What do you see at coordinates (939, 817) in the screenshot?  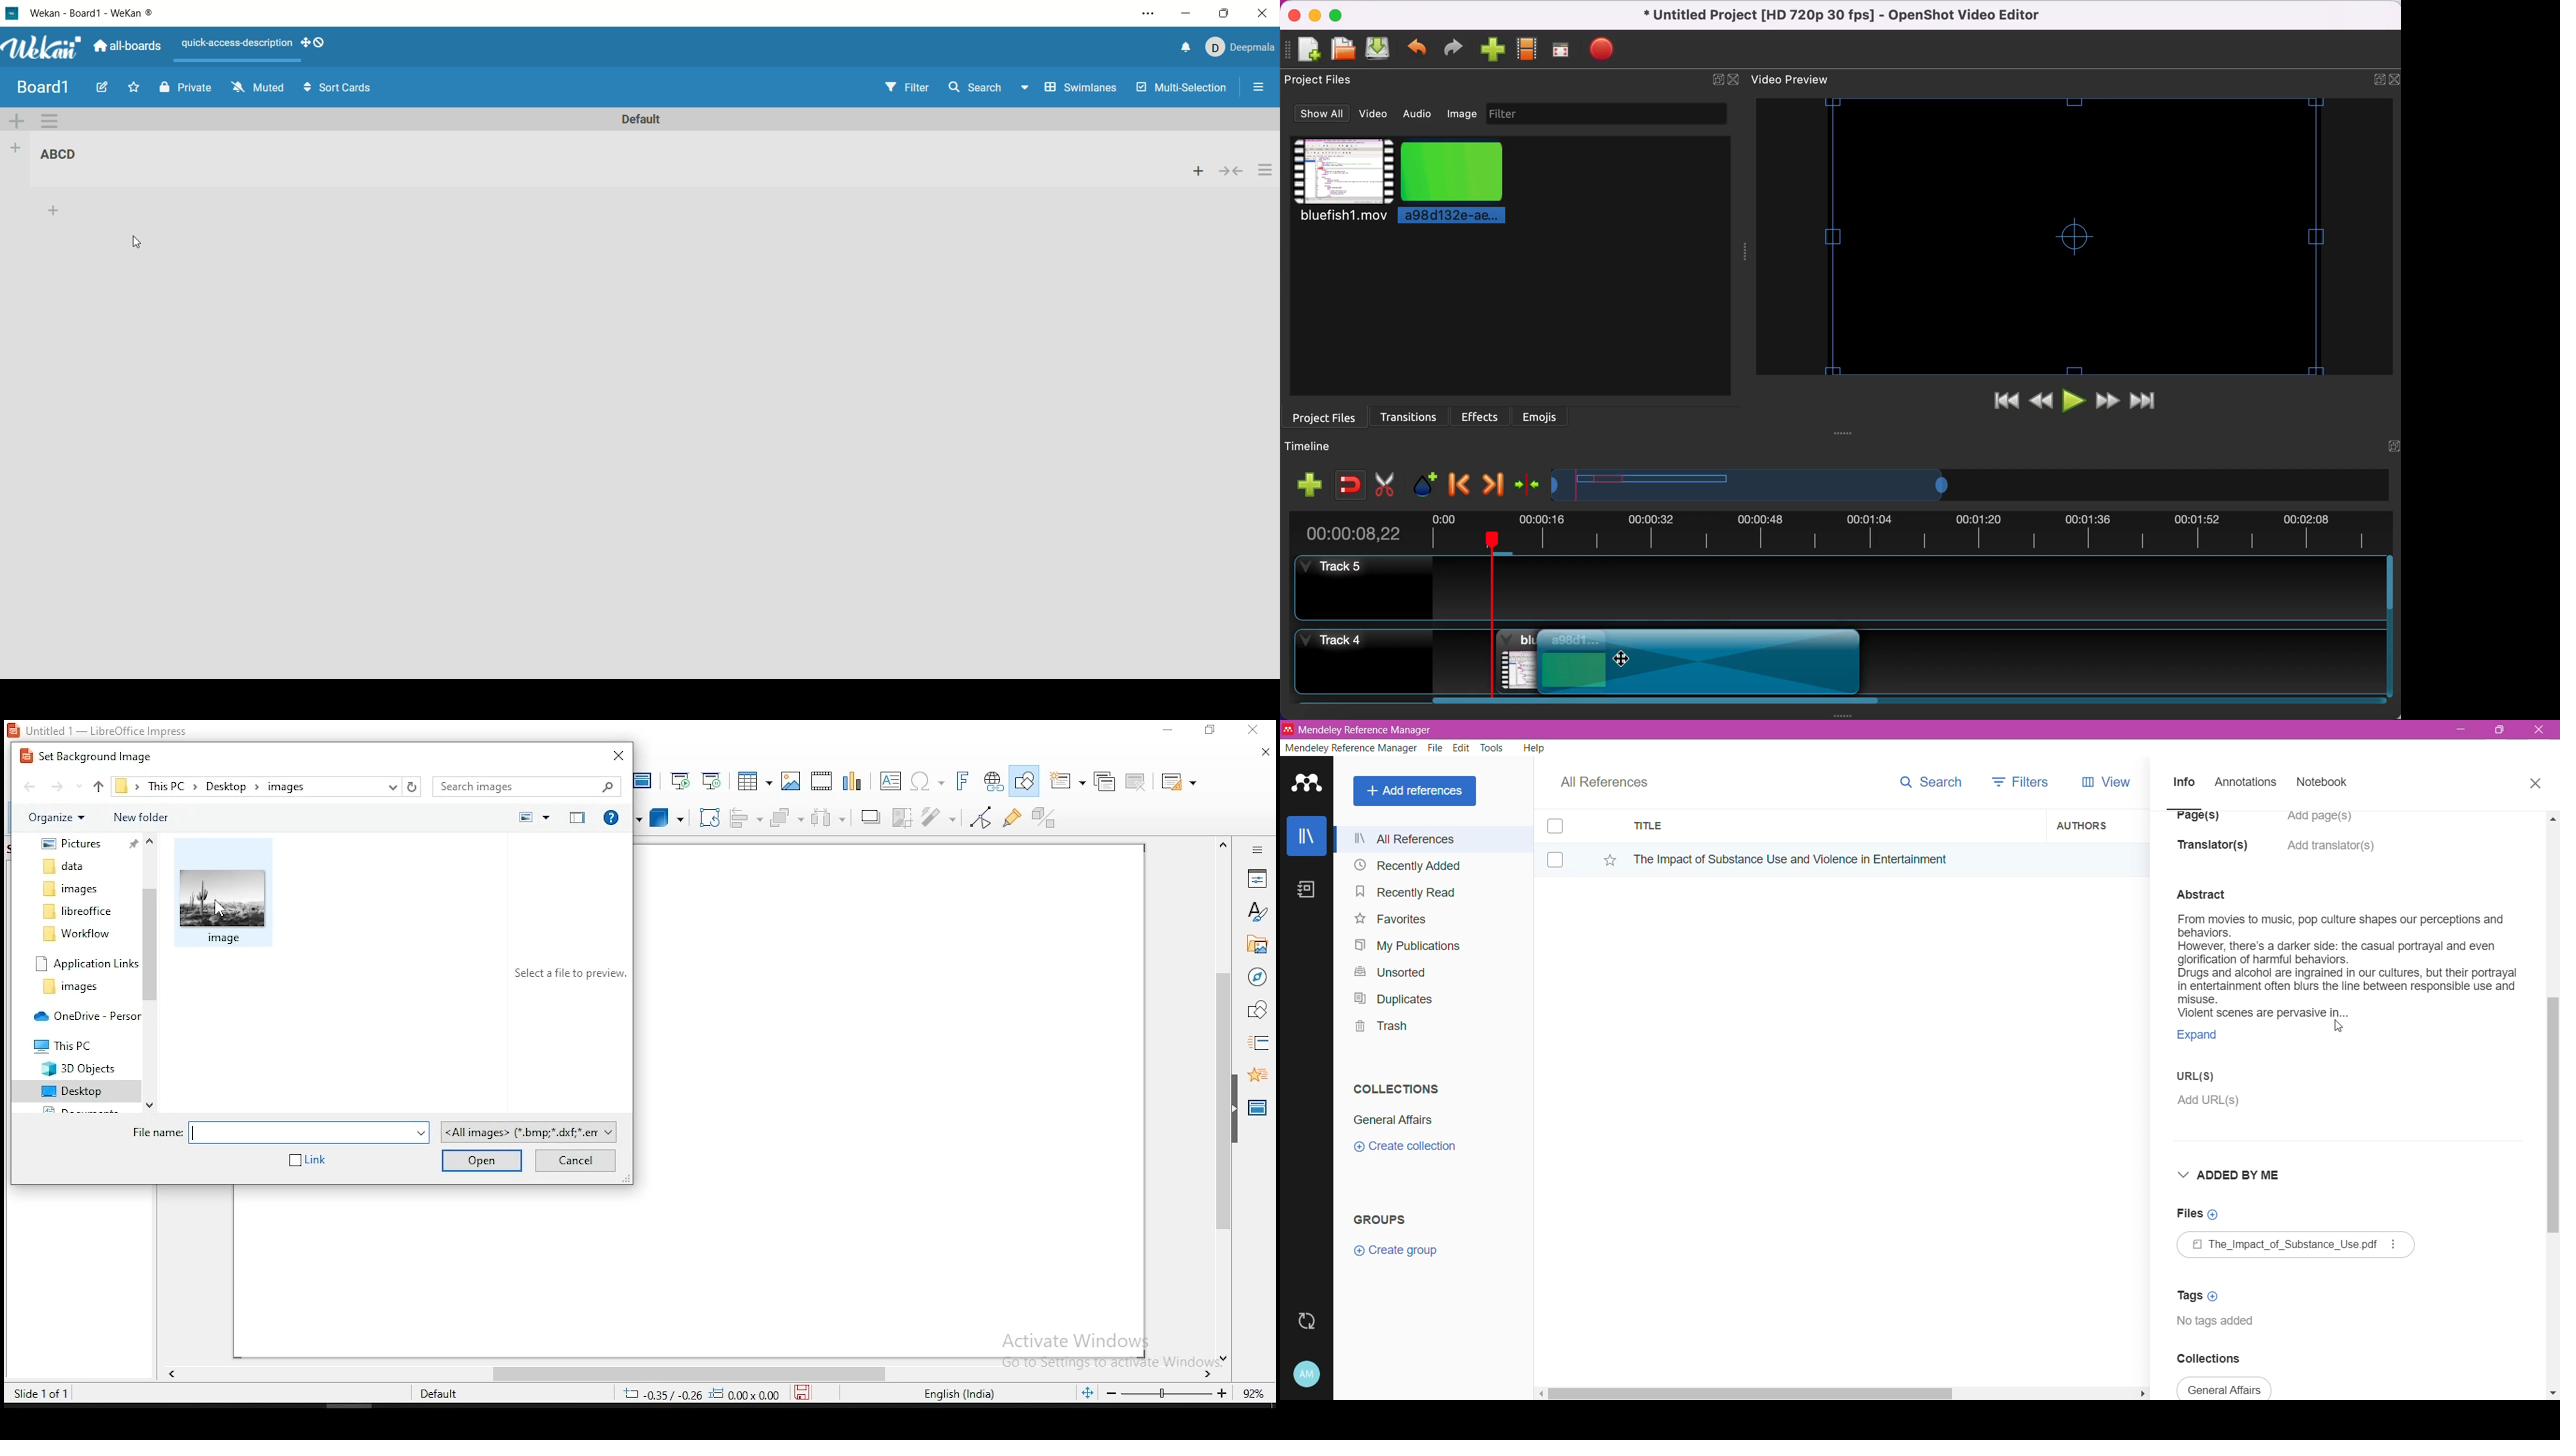 I see `filter` at bounding box center [939, 817].